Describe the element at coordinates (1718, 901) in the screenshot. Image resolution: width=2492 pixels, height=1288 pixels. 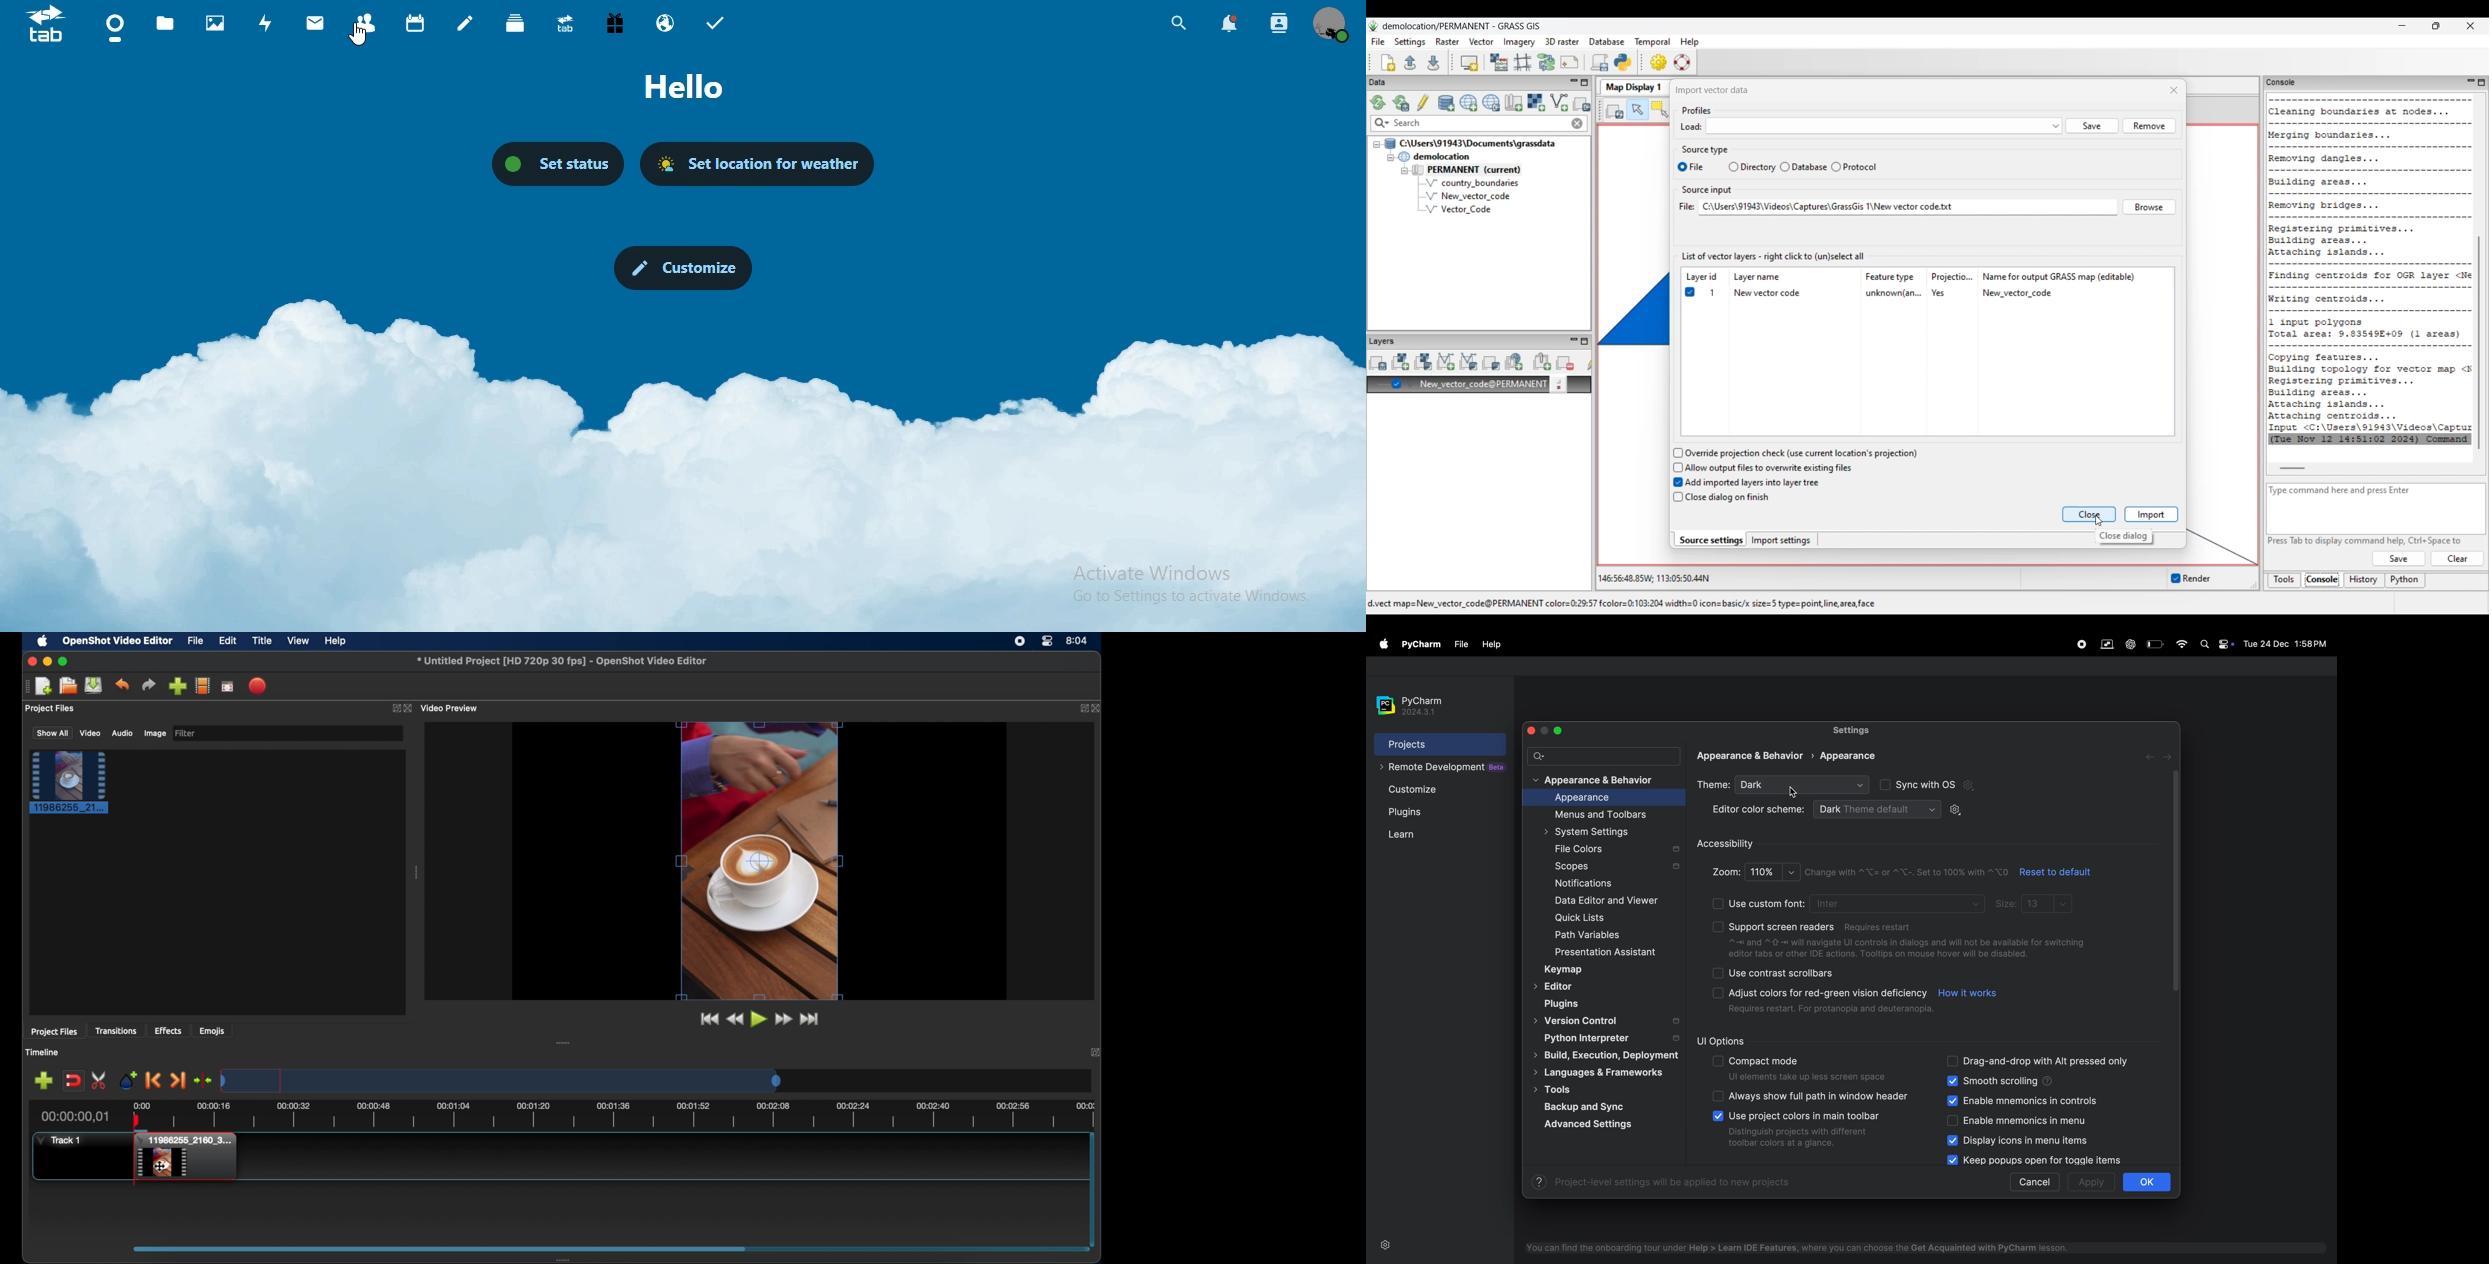
I see `check boxes` at that location.